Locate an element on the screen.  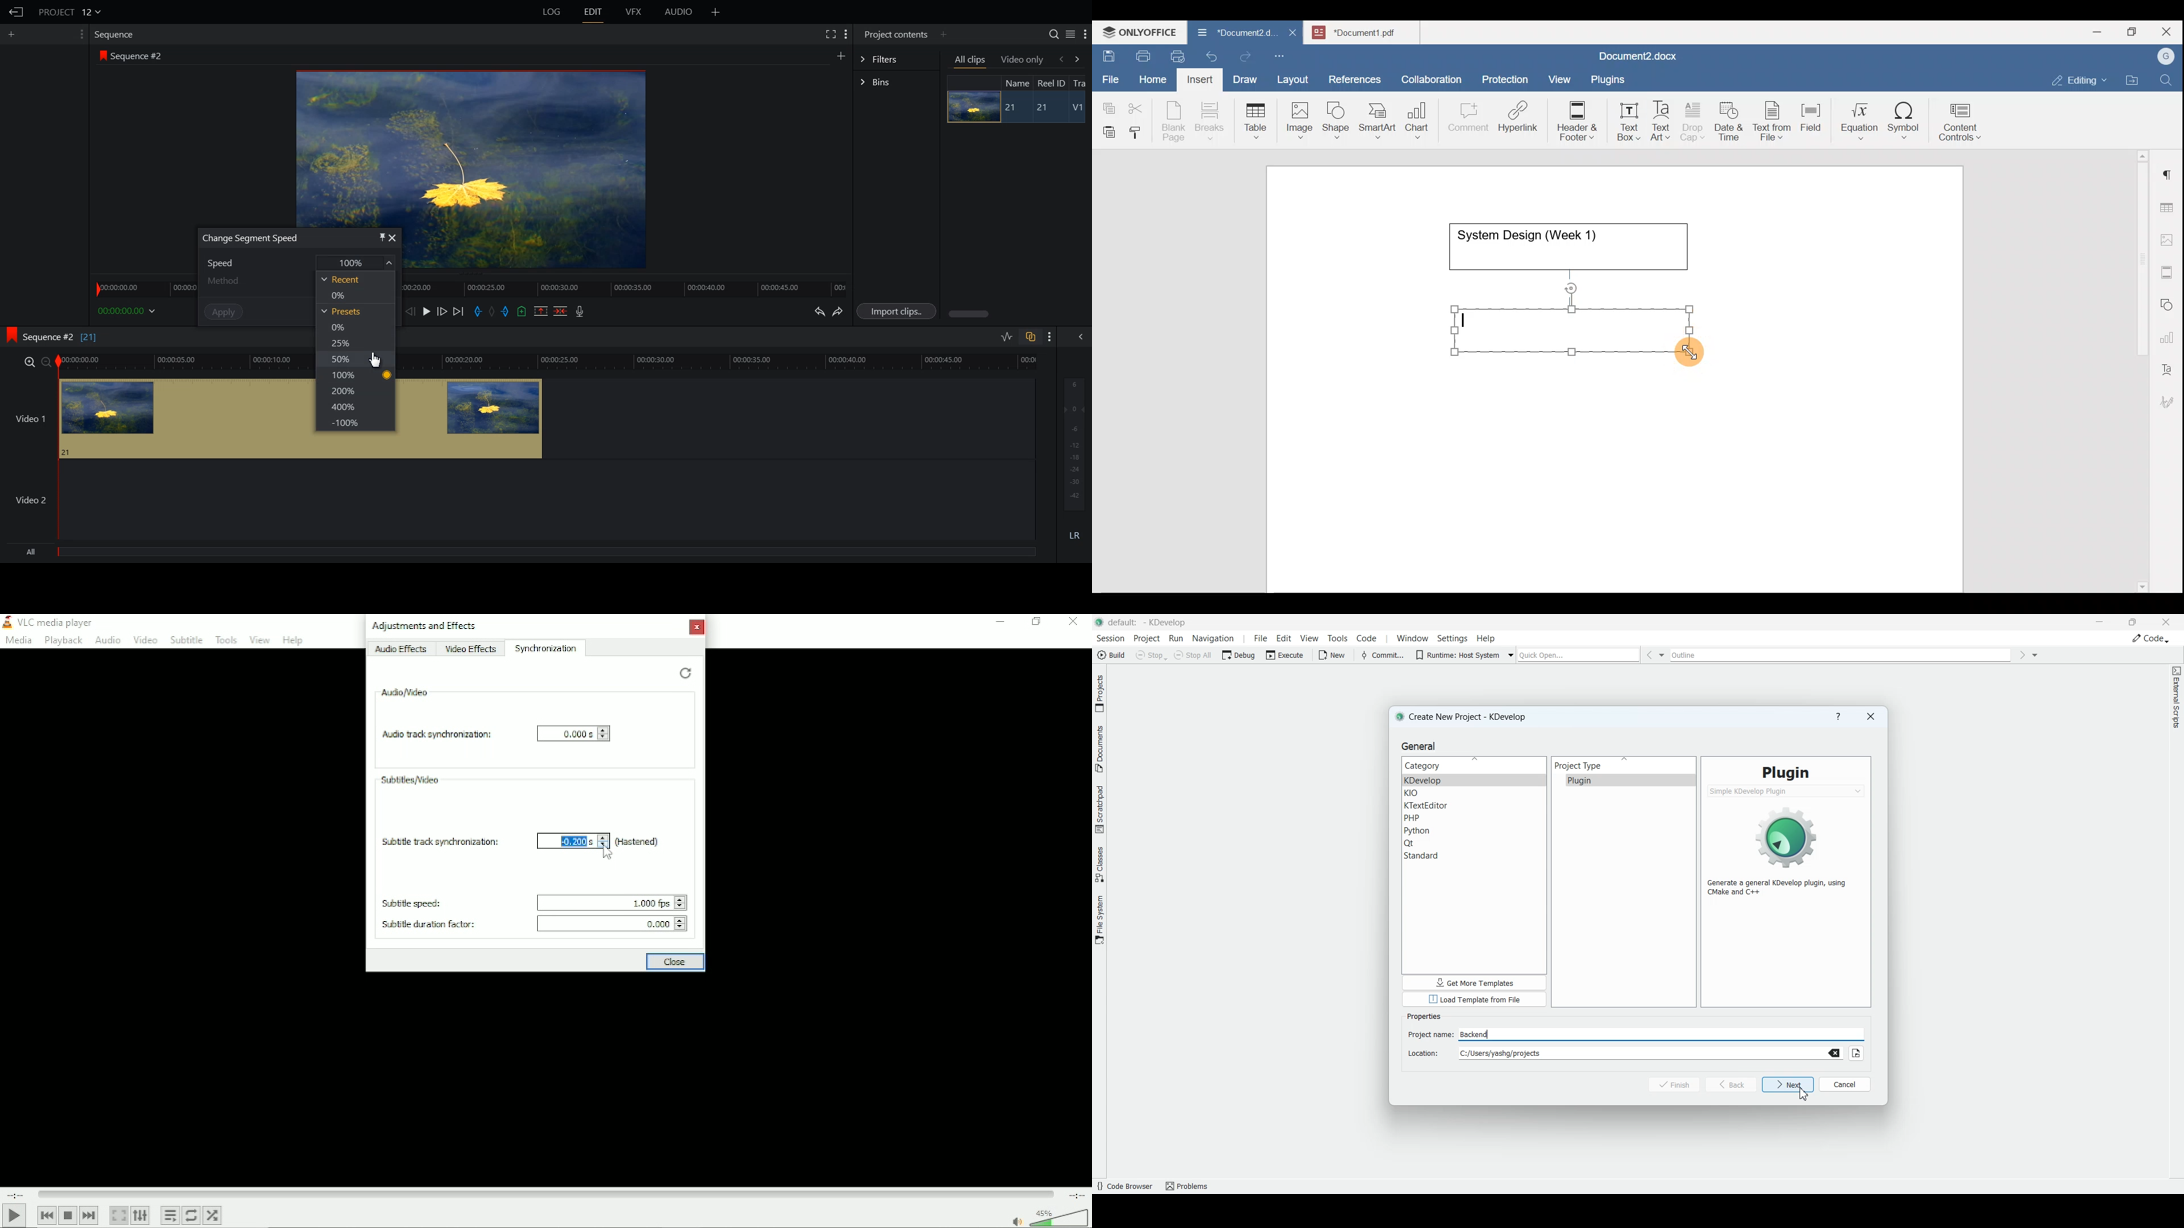
0.000 is located at coordinates (611, 926).